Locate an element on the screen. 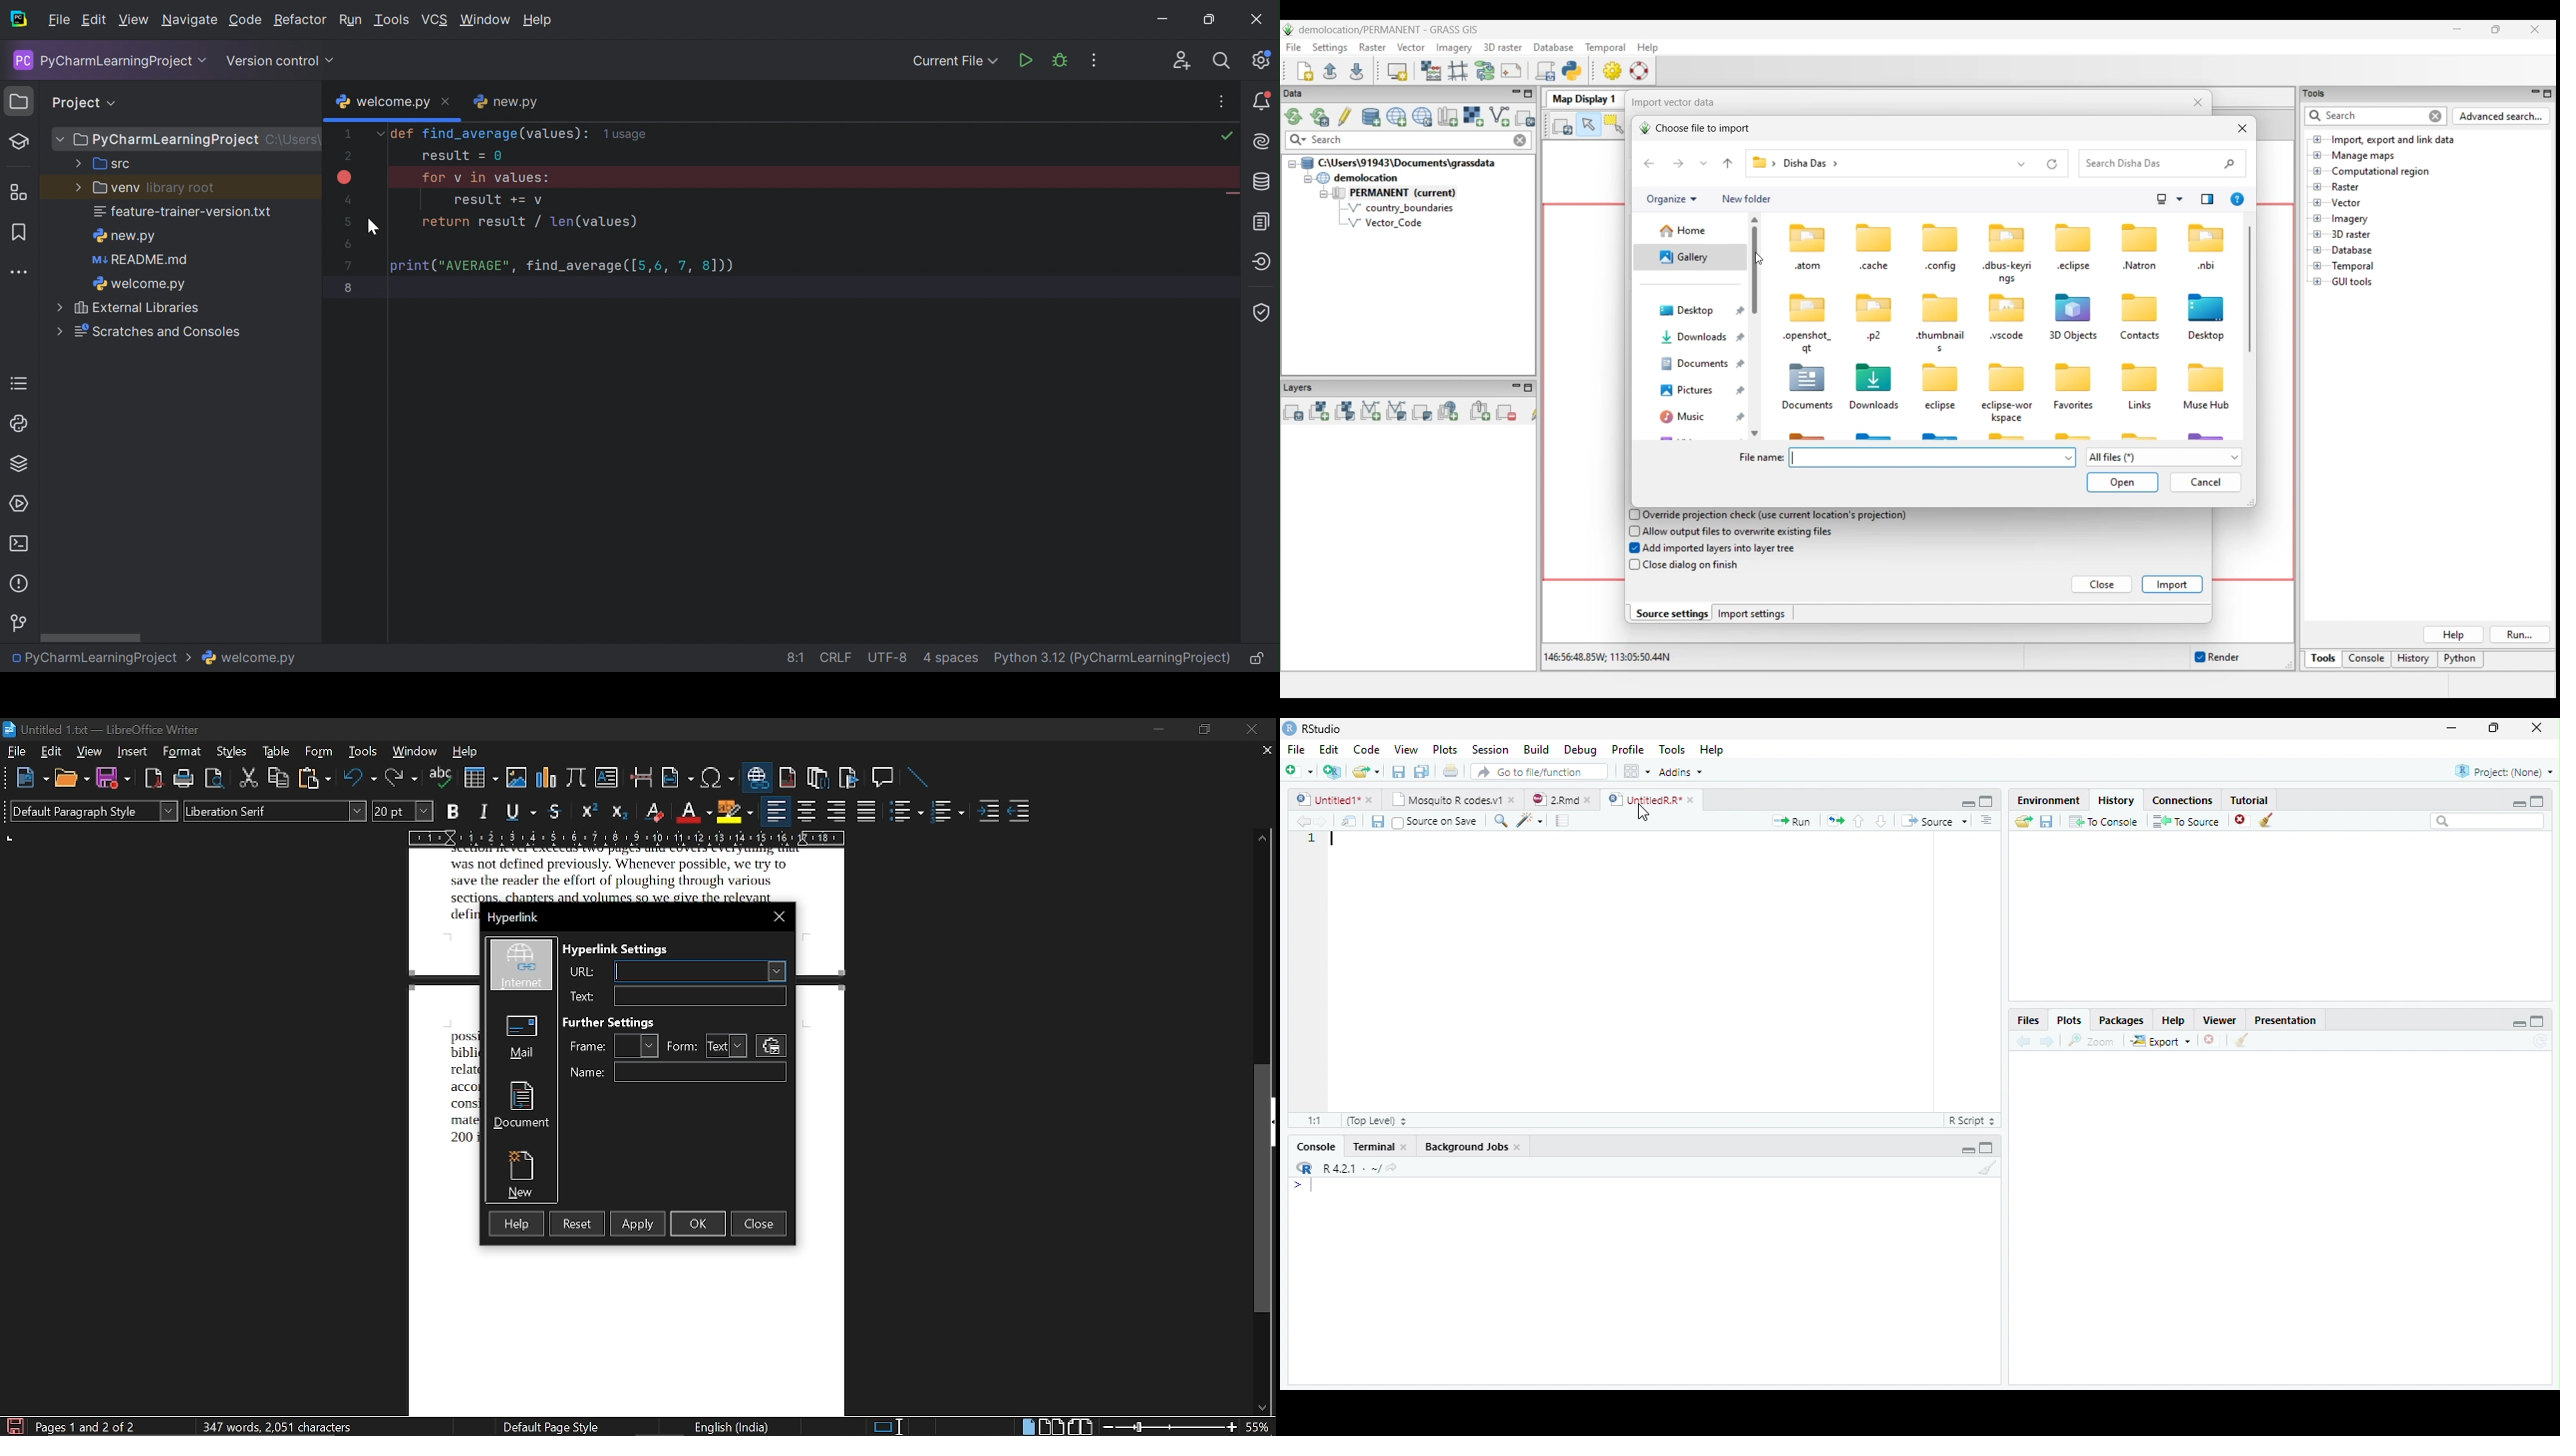 Image resolution: width=2576 pixels, height=1456 pixels. Open an existing file is located at coordinates (1359, 771).